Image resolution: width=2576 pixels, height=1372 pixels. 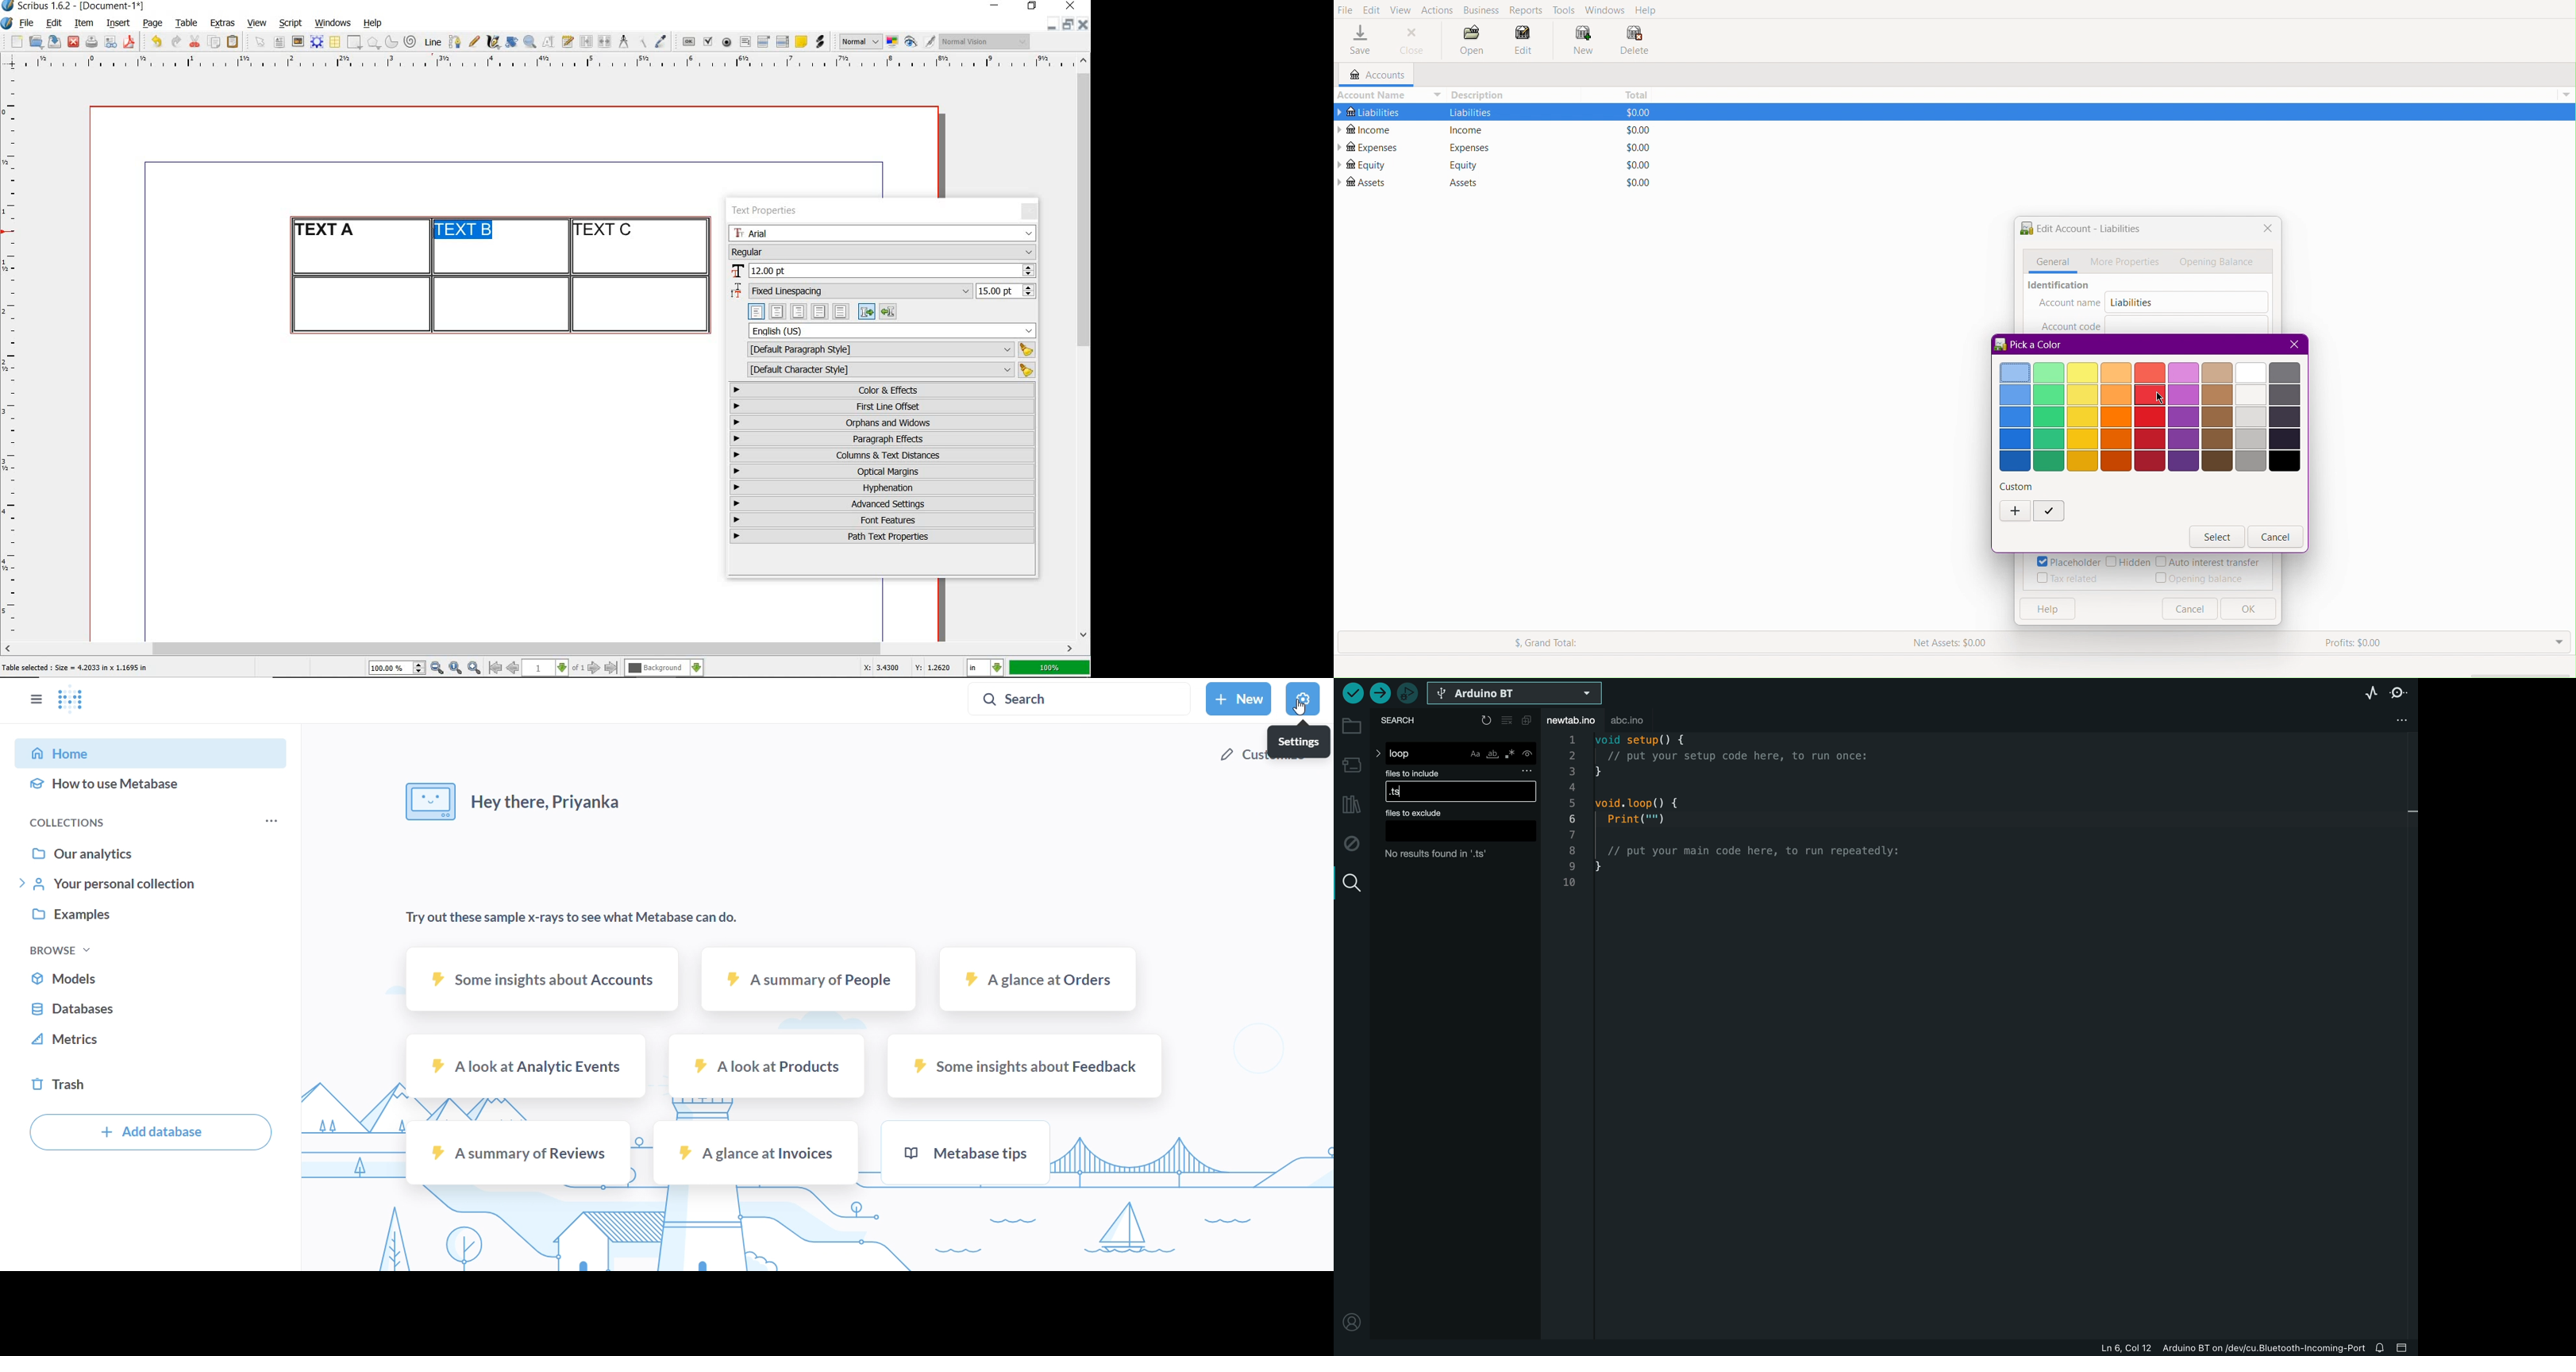 What do you see at coordinates (2049, 512) in the screenshot?
I see `Confirm` at bounding box center [2049, 512].